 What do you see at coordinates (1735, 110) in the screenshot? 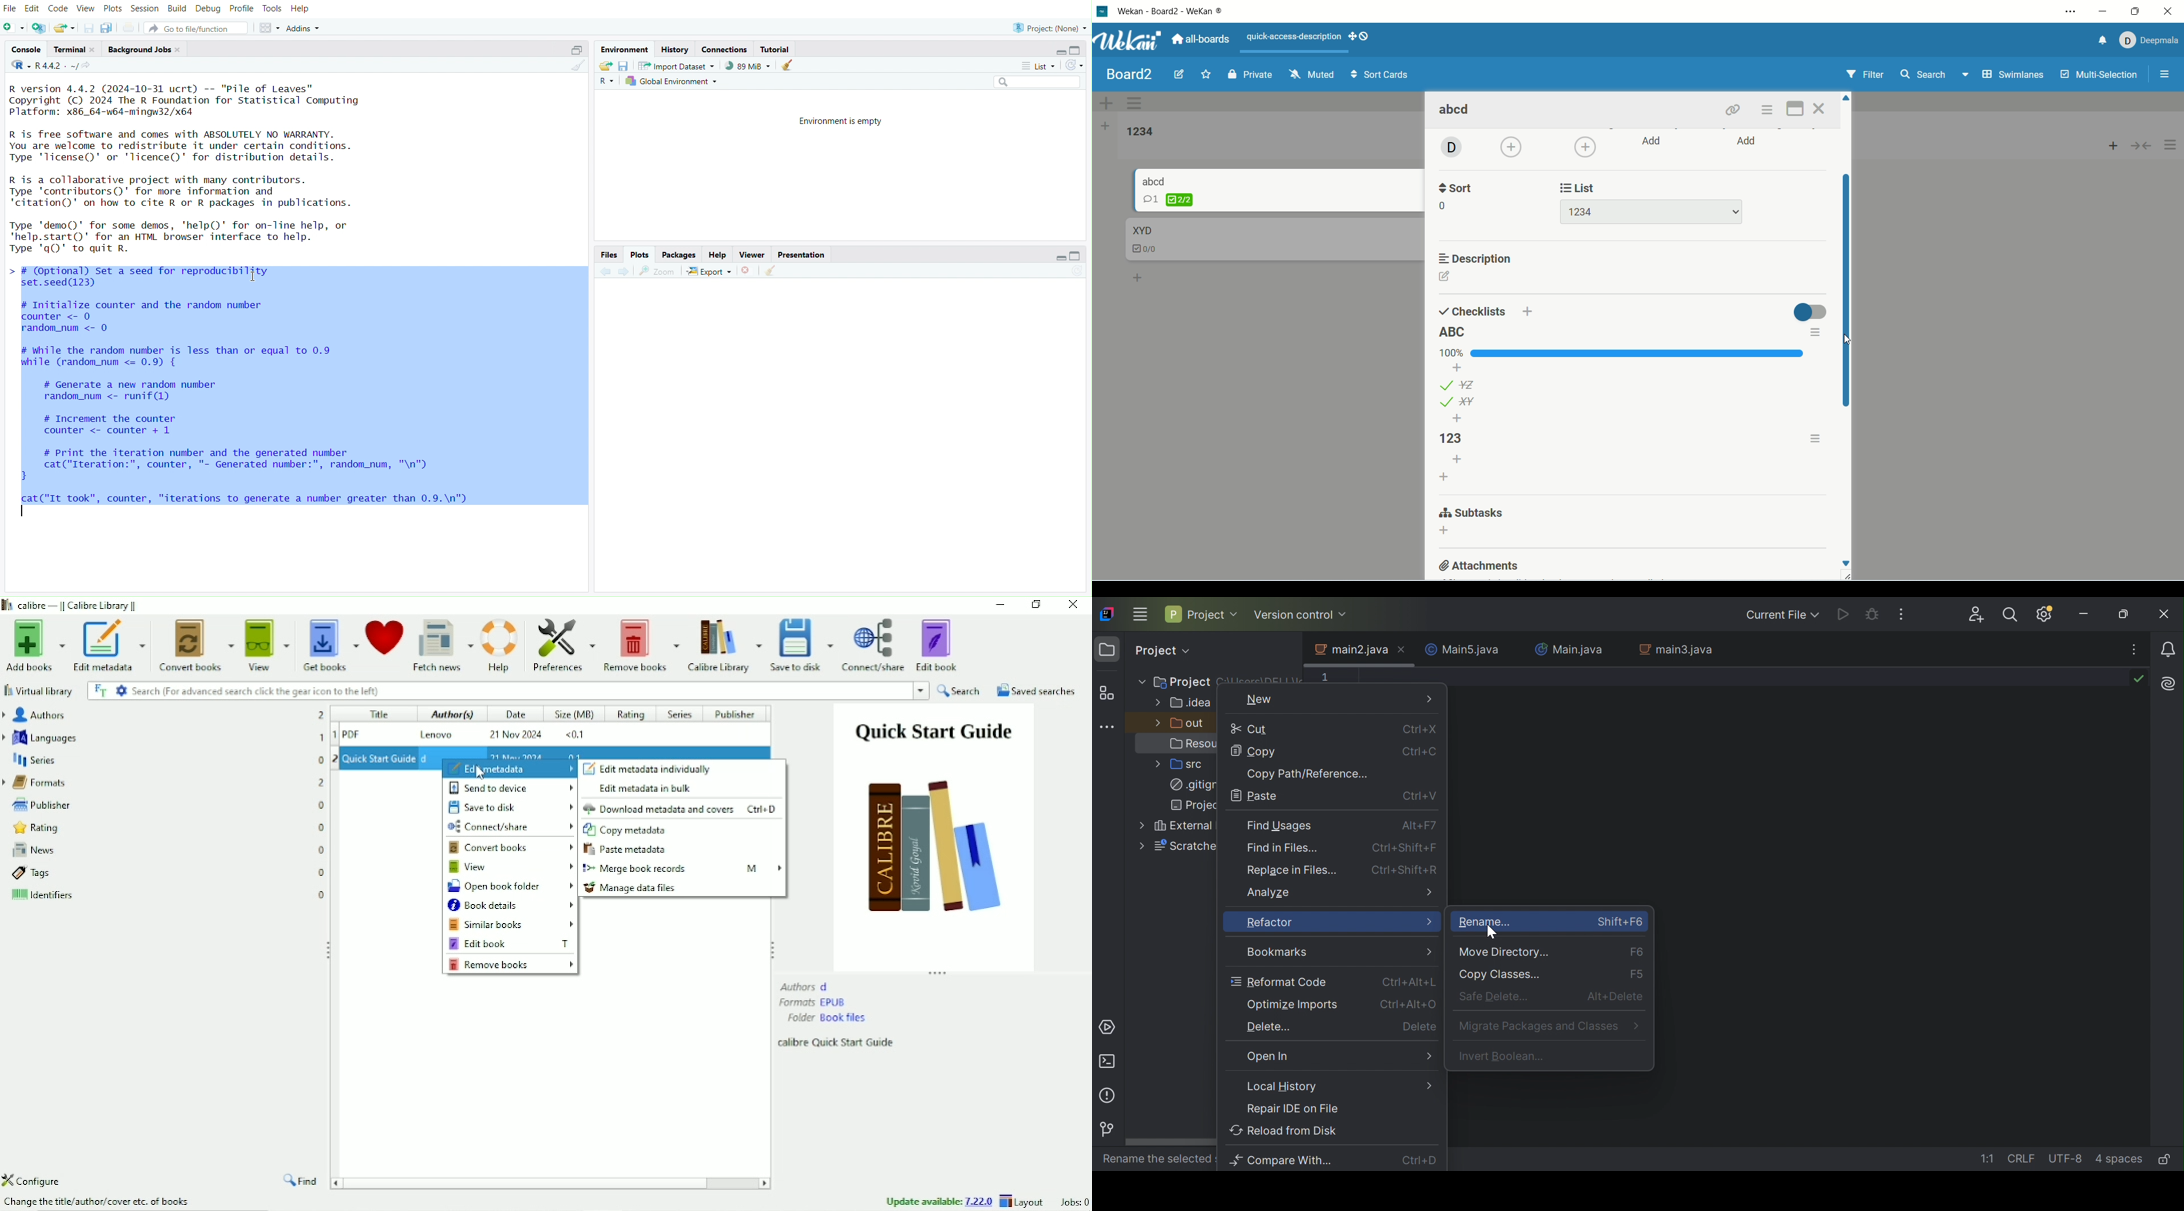
I see `link` at bounding box center [1735, 110].